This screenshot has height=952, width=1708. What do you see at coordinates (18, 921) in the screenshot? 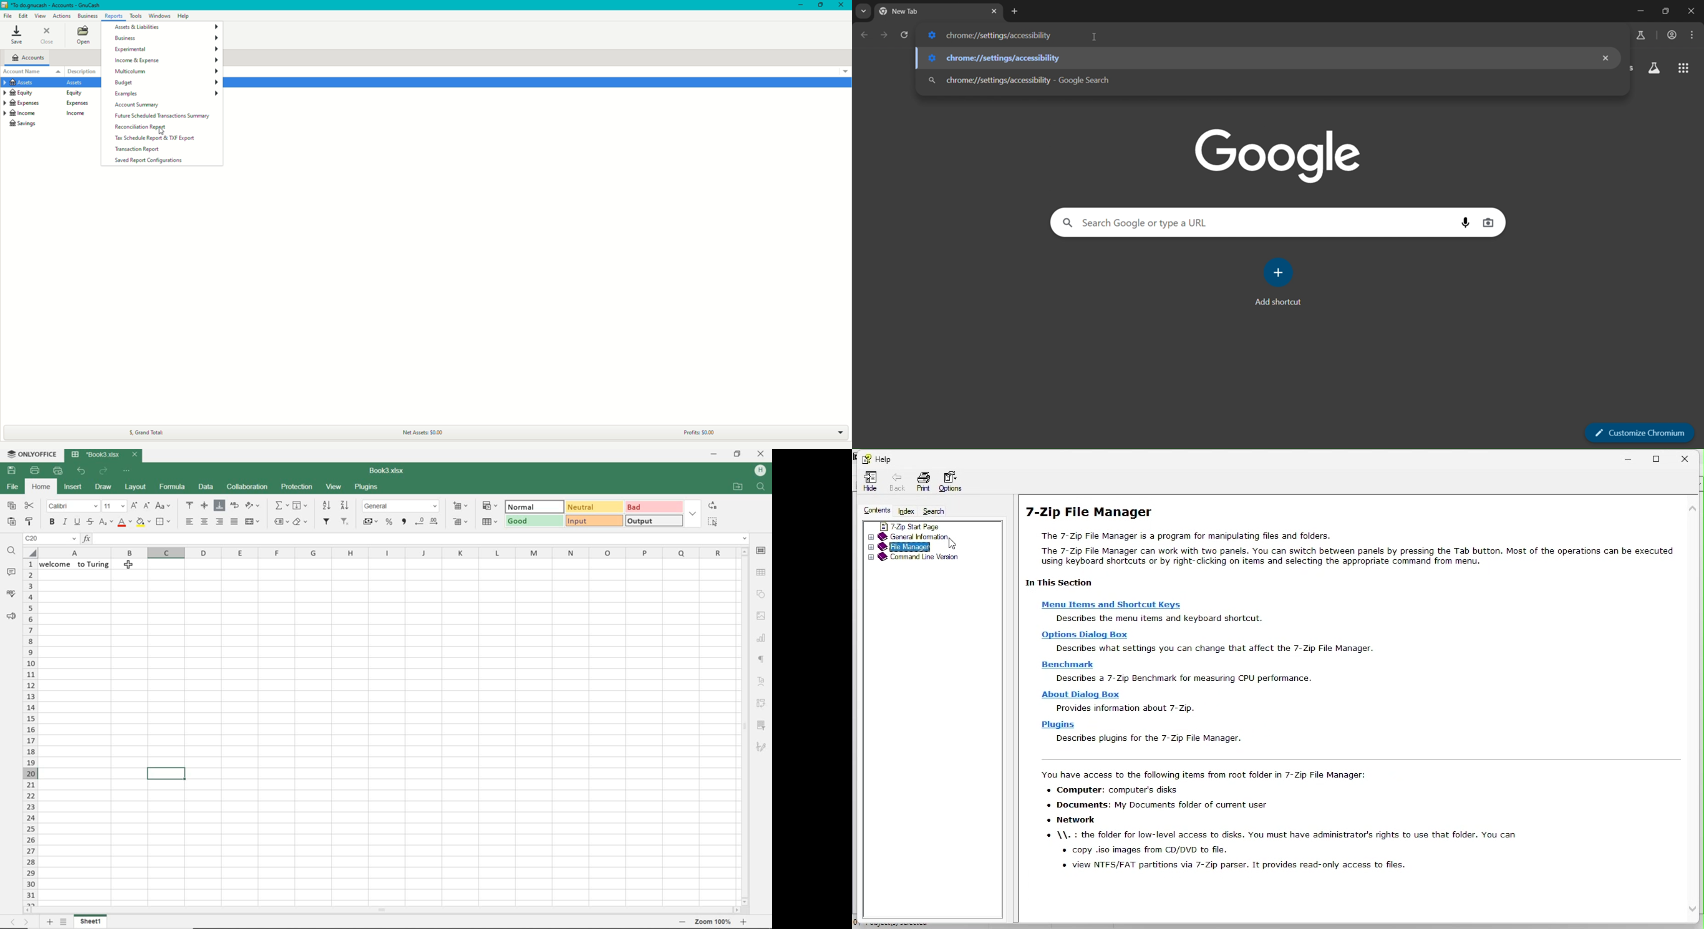
I see `move across sheets` at bounding box center [18, 921].